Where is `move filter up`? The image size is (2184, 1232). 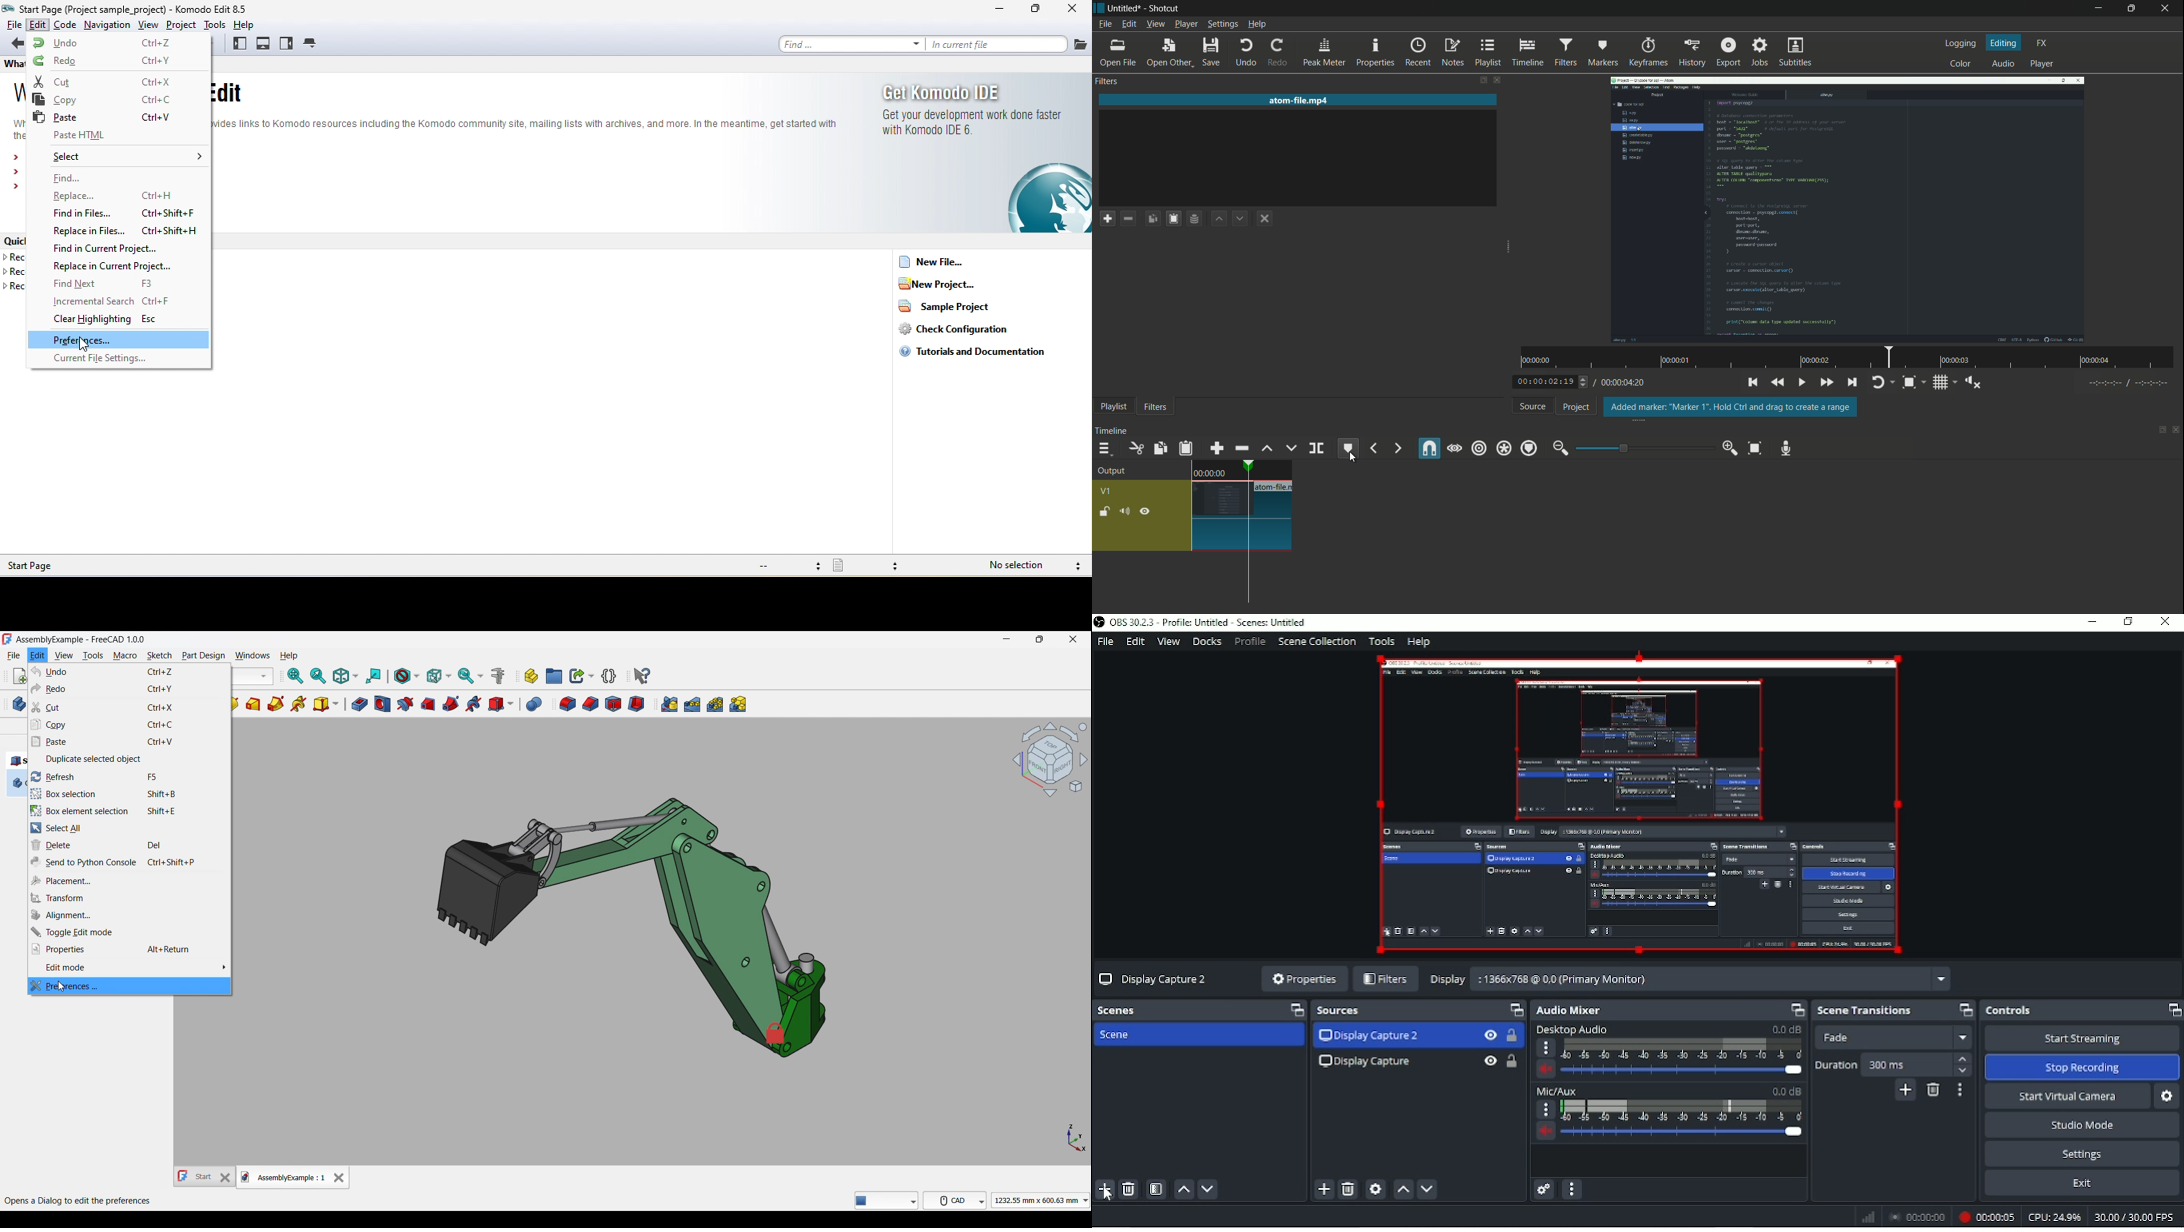 move filter up is located at coordinates (1218, 219).